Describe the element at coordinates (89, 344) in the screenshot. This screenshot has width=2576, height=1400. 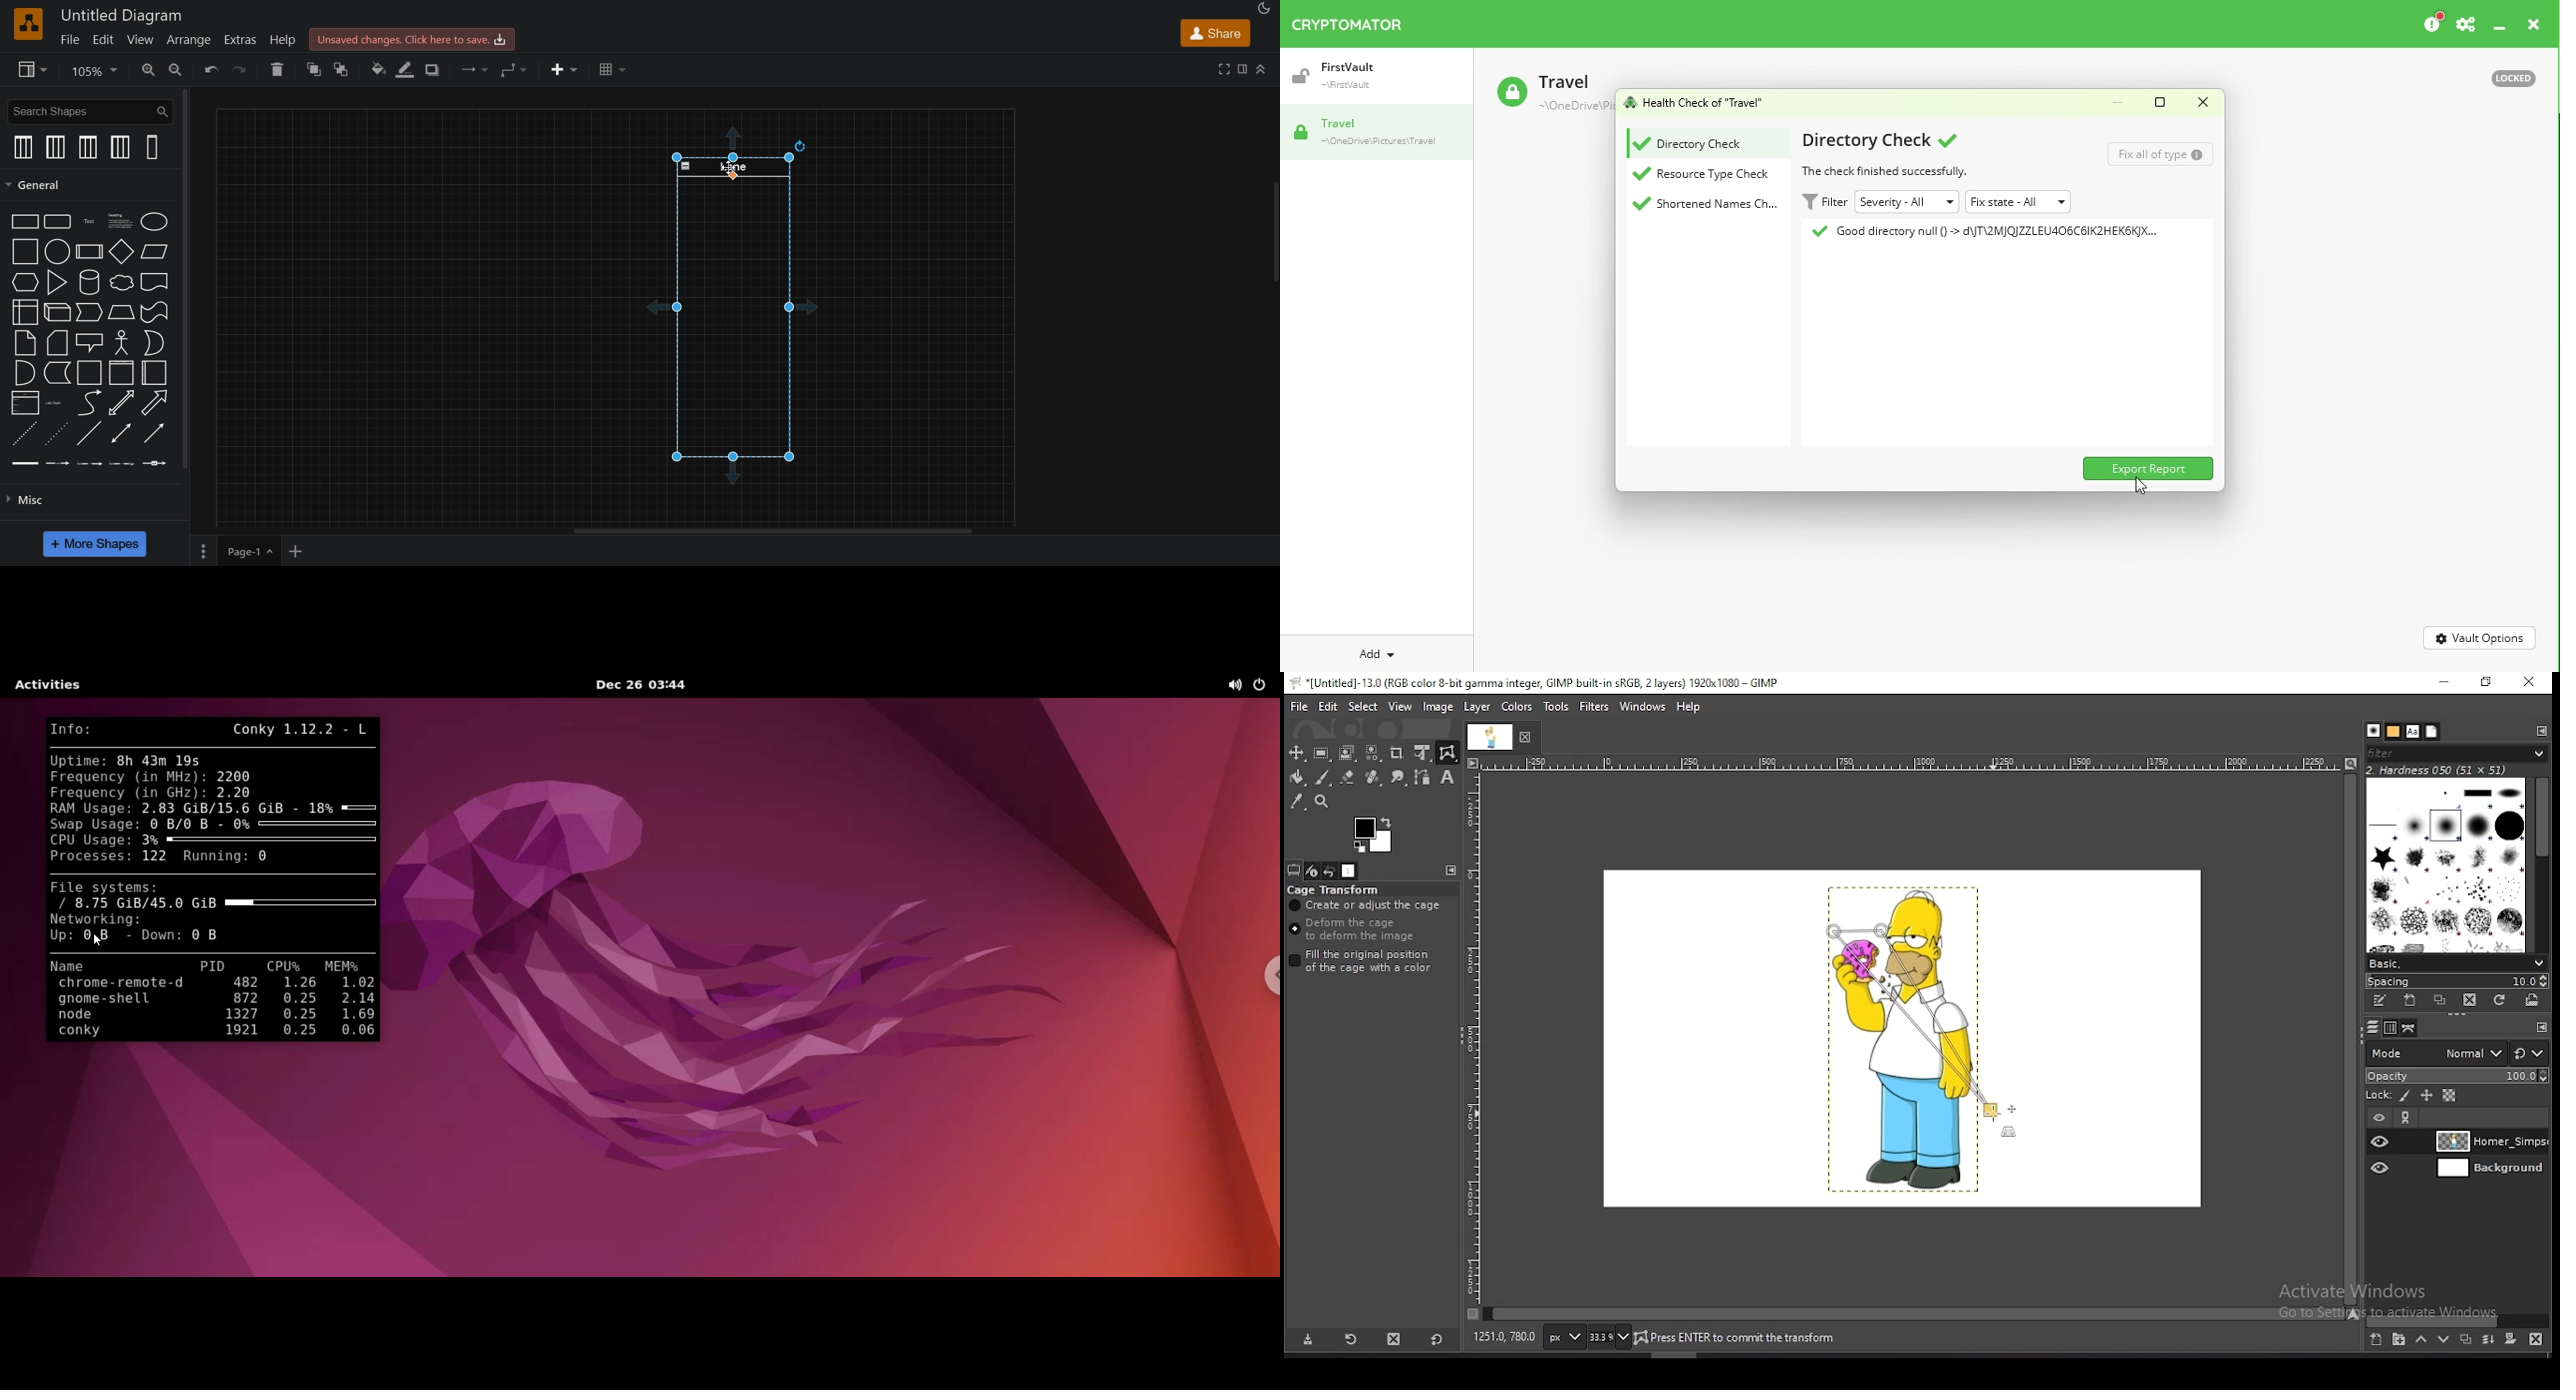
I see `callout` at that location.